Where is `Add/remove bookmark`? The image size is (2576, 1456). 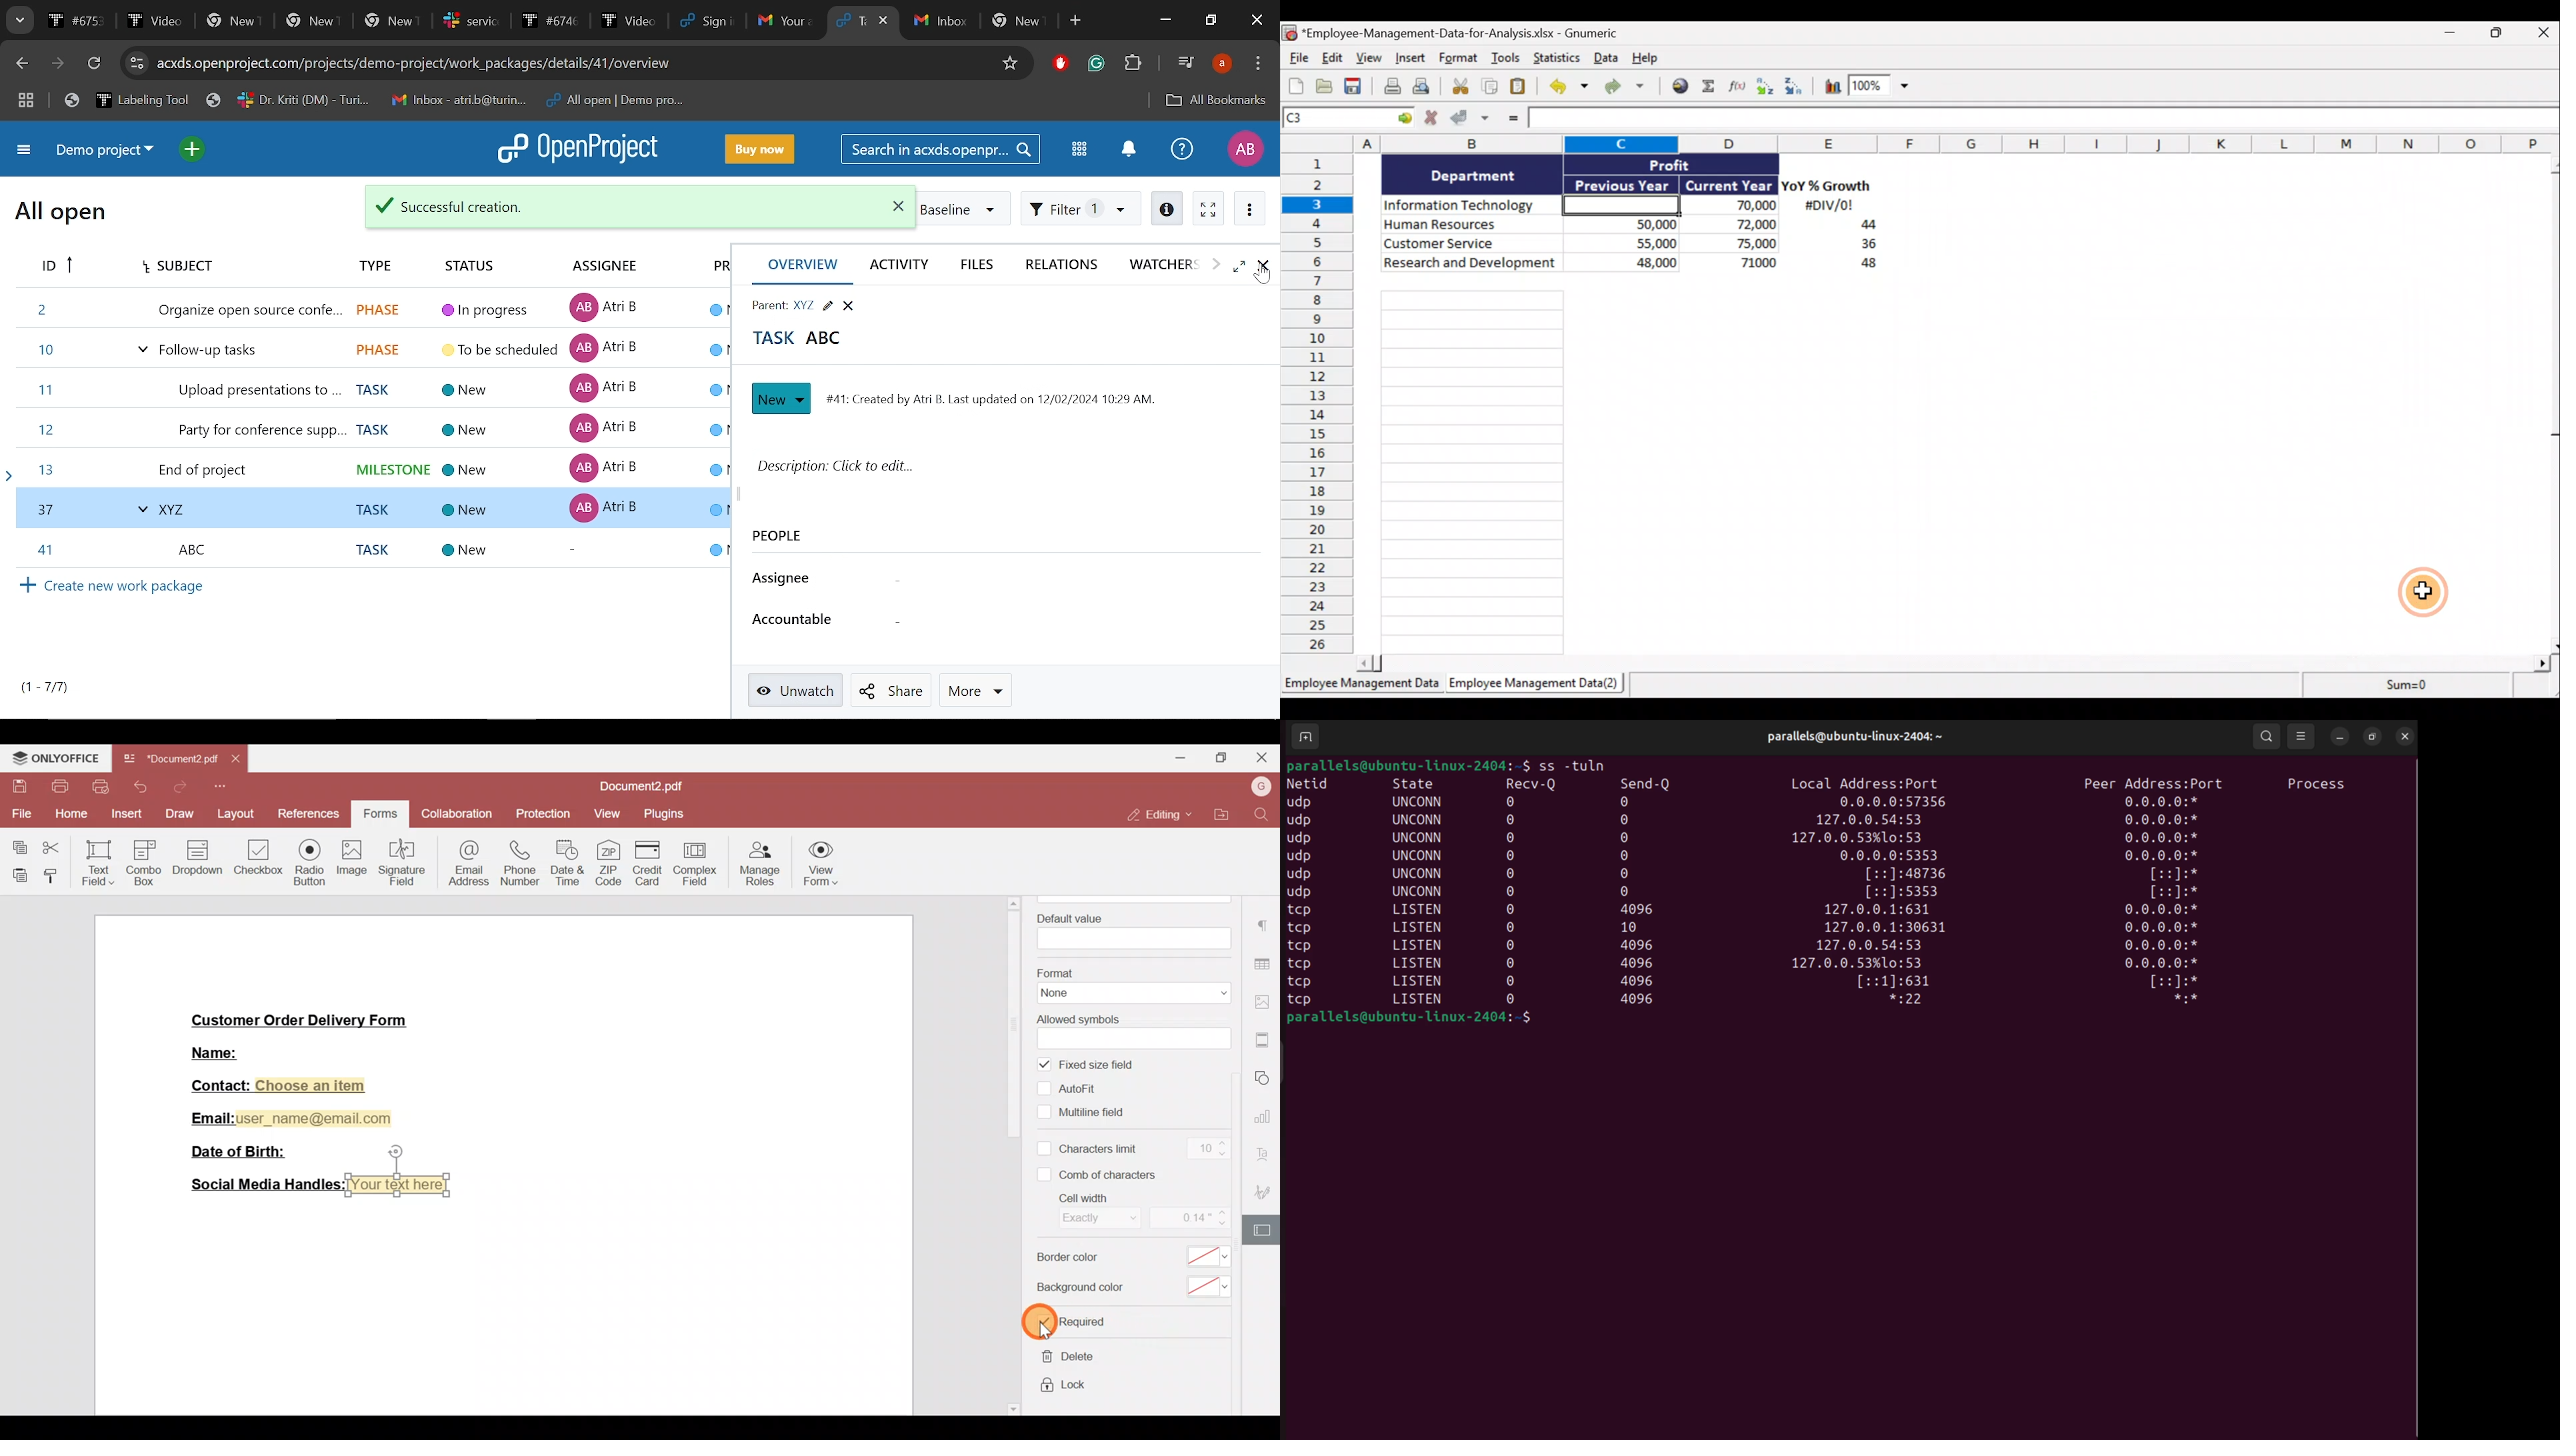
Add/remove bookmark is located at coordinates (1007, 65).